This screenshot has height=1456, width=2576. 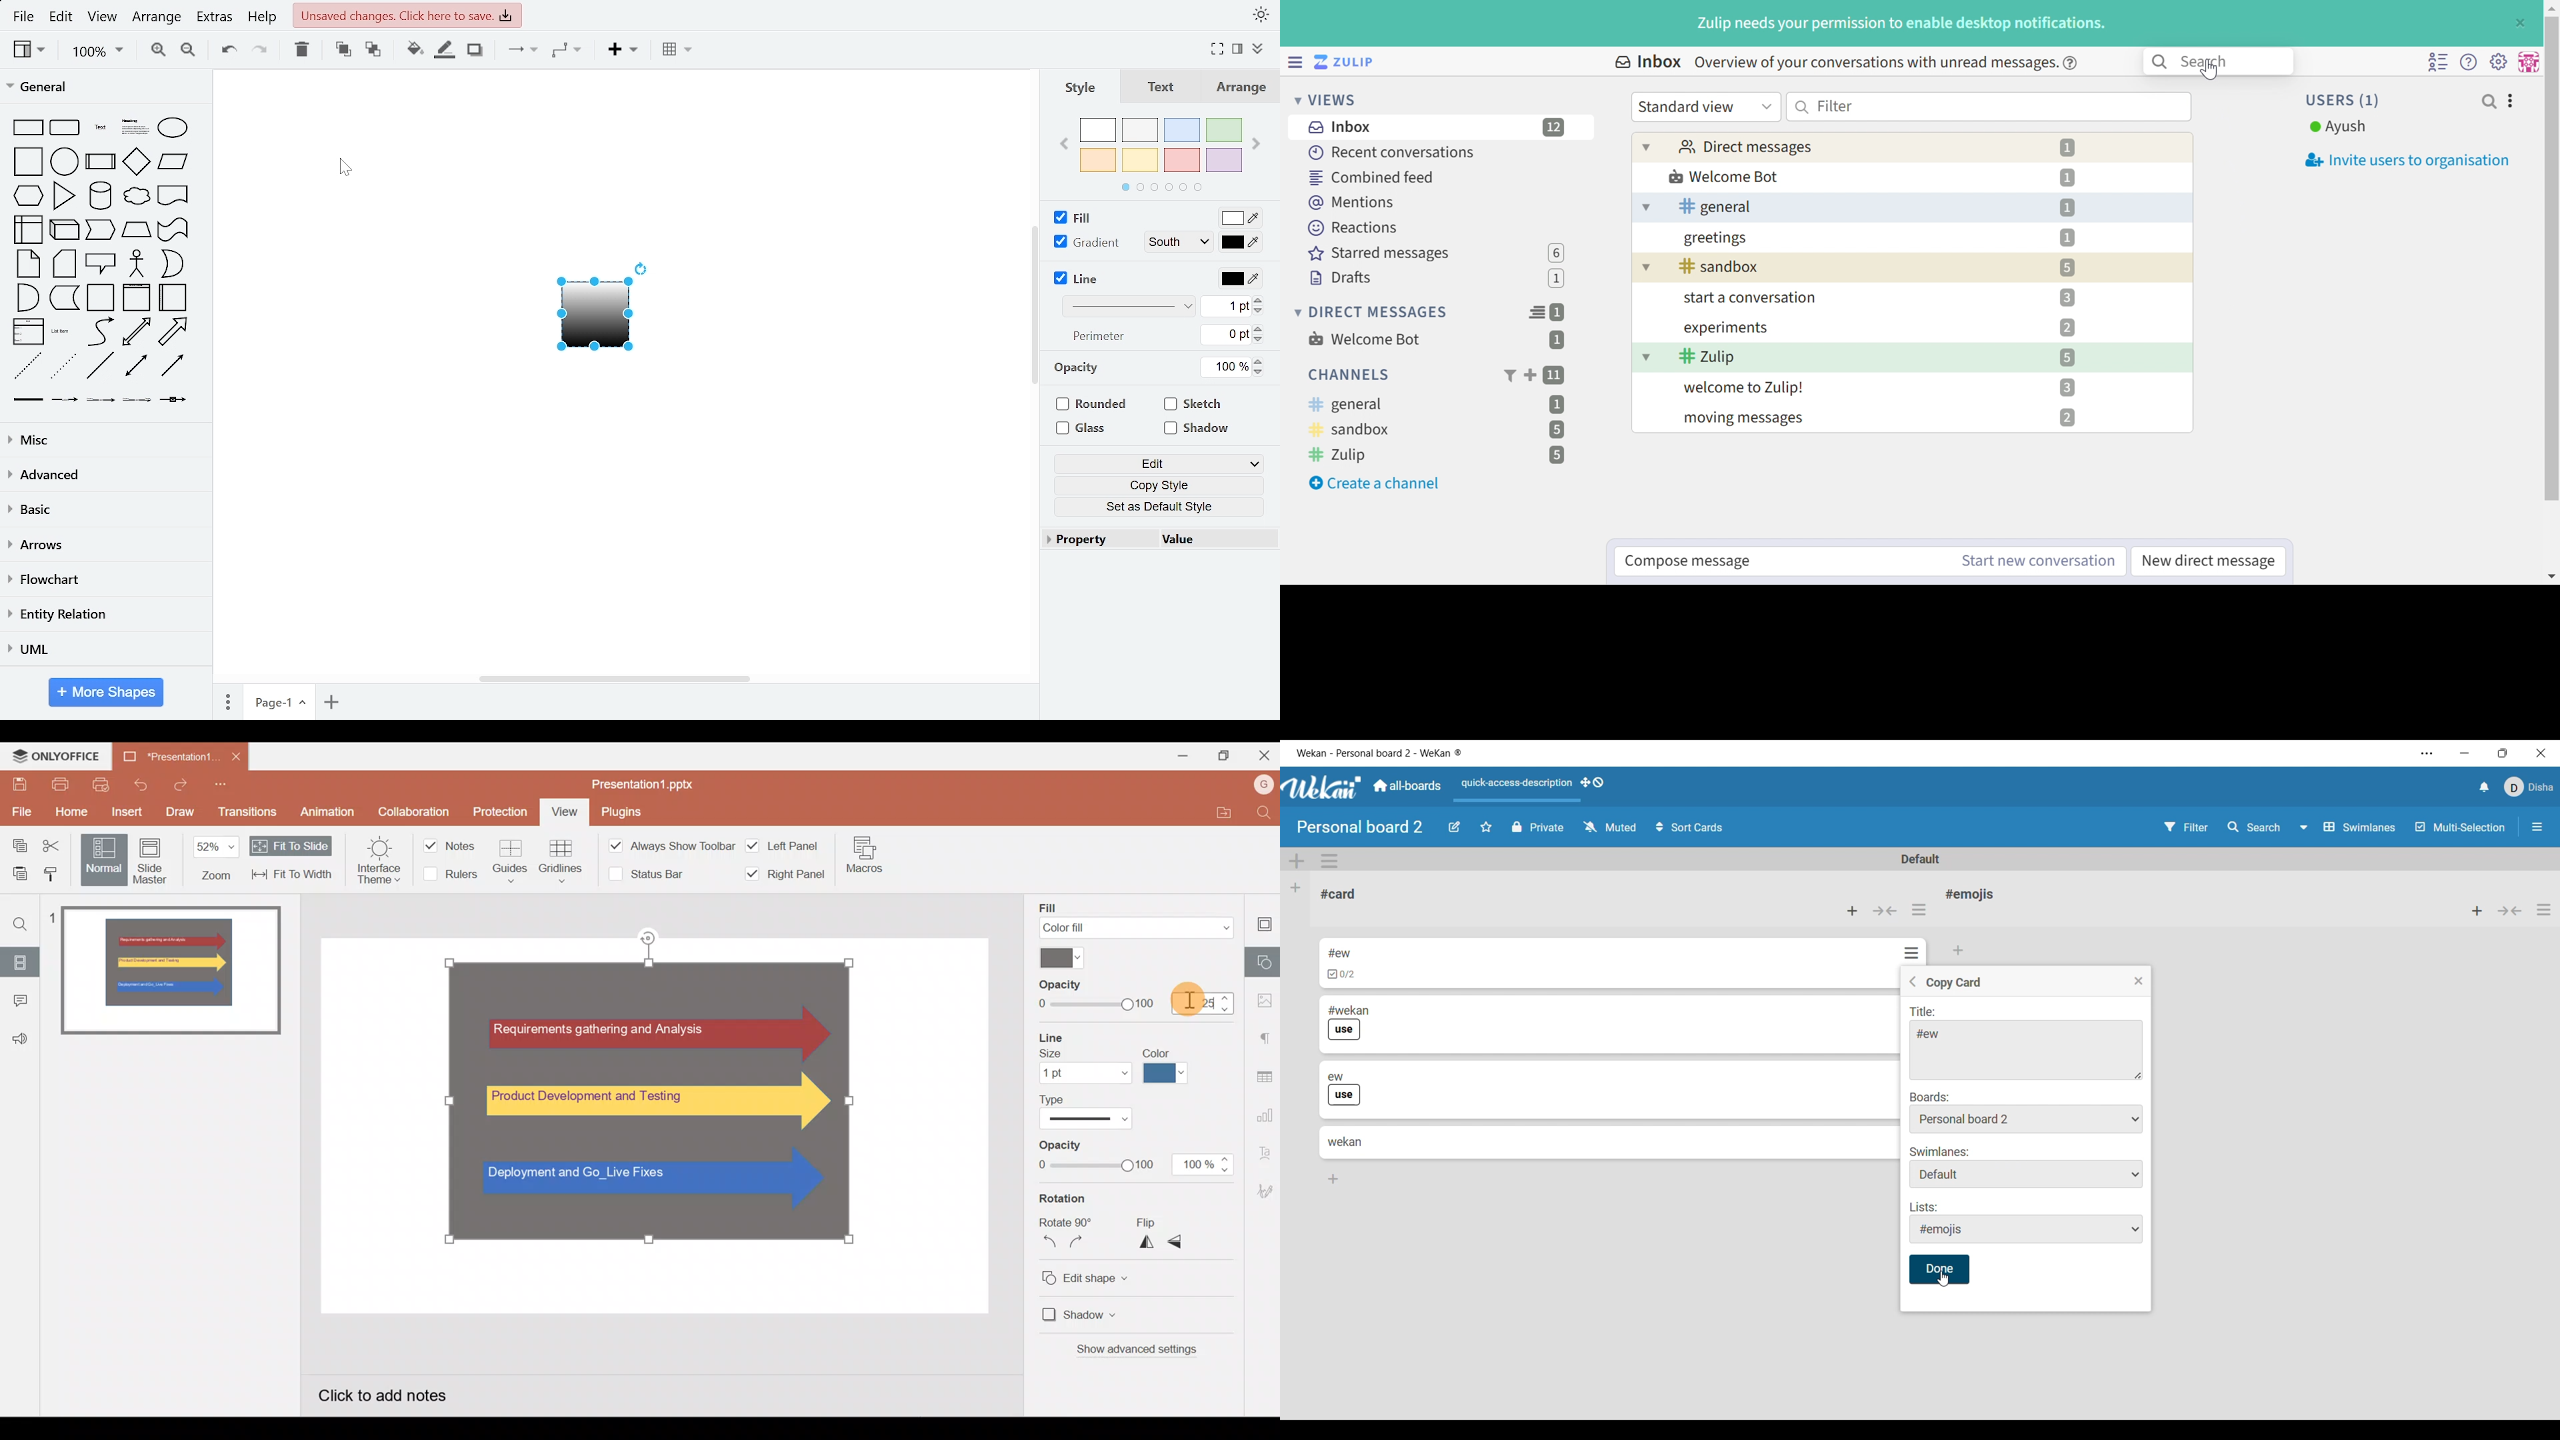 I want to click on Close, so click(x=235, y=757).